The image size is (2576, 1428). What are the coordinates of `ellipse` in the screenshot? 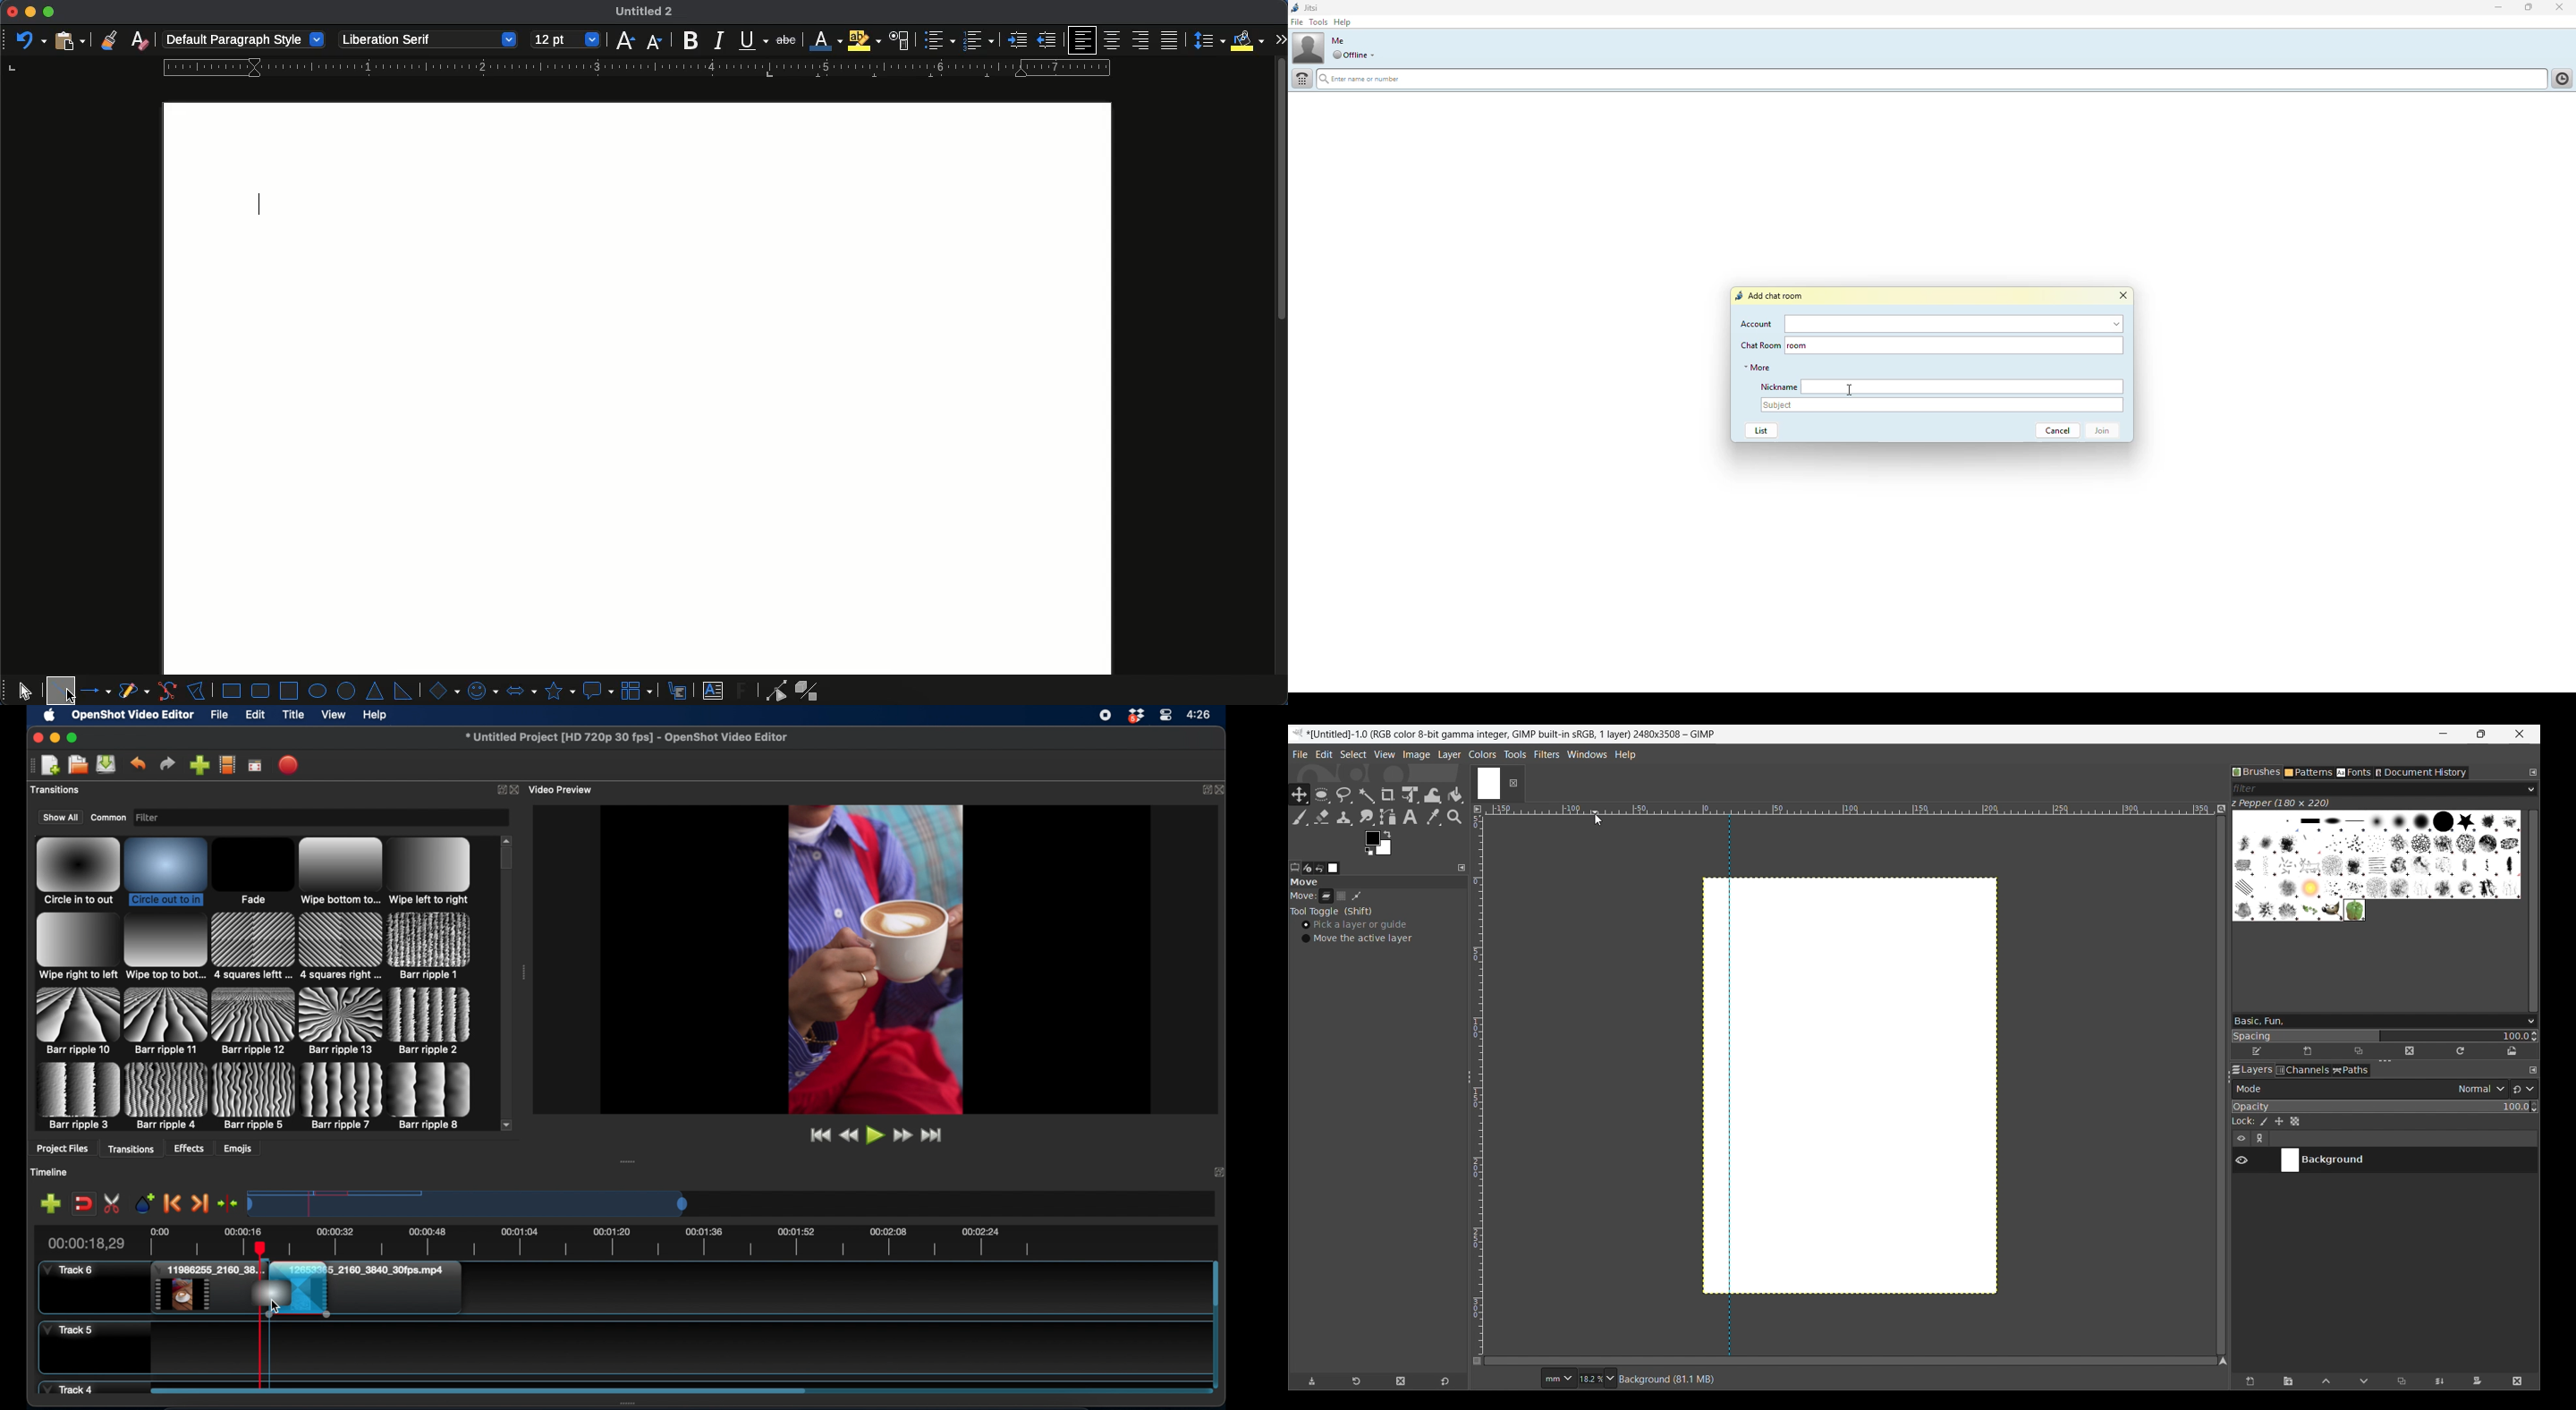 It's located at (318, 691).